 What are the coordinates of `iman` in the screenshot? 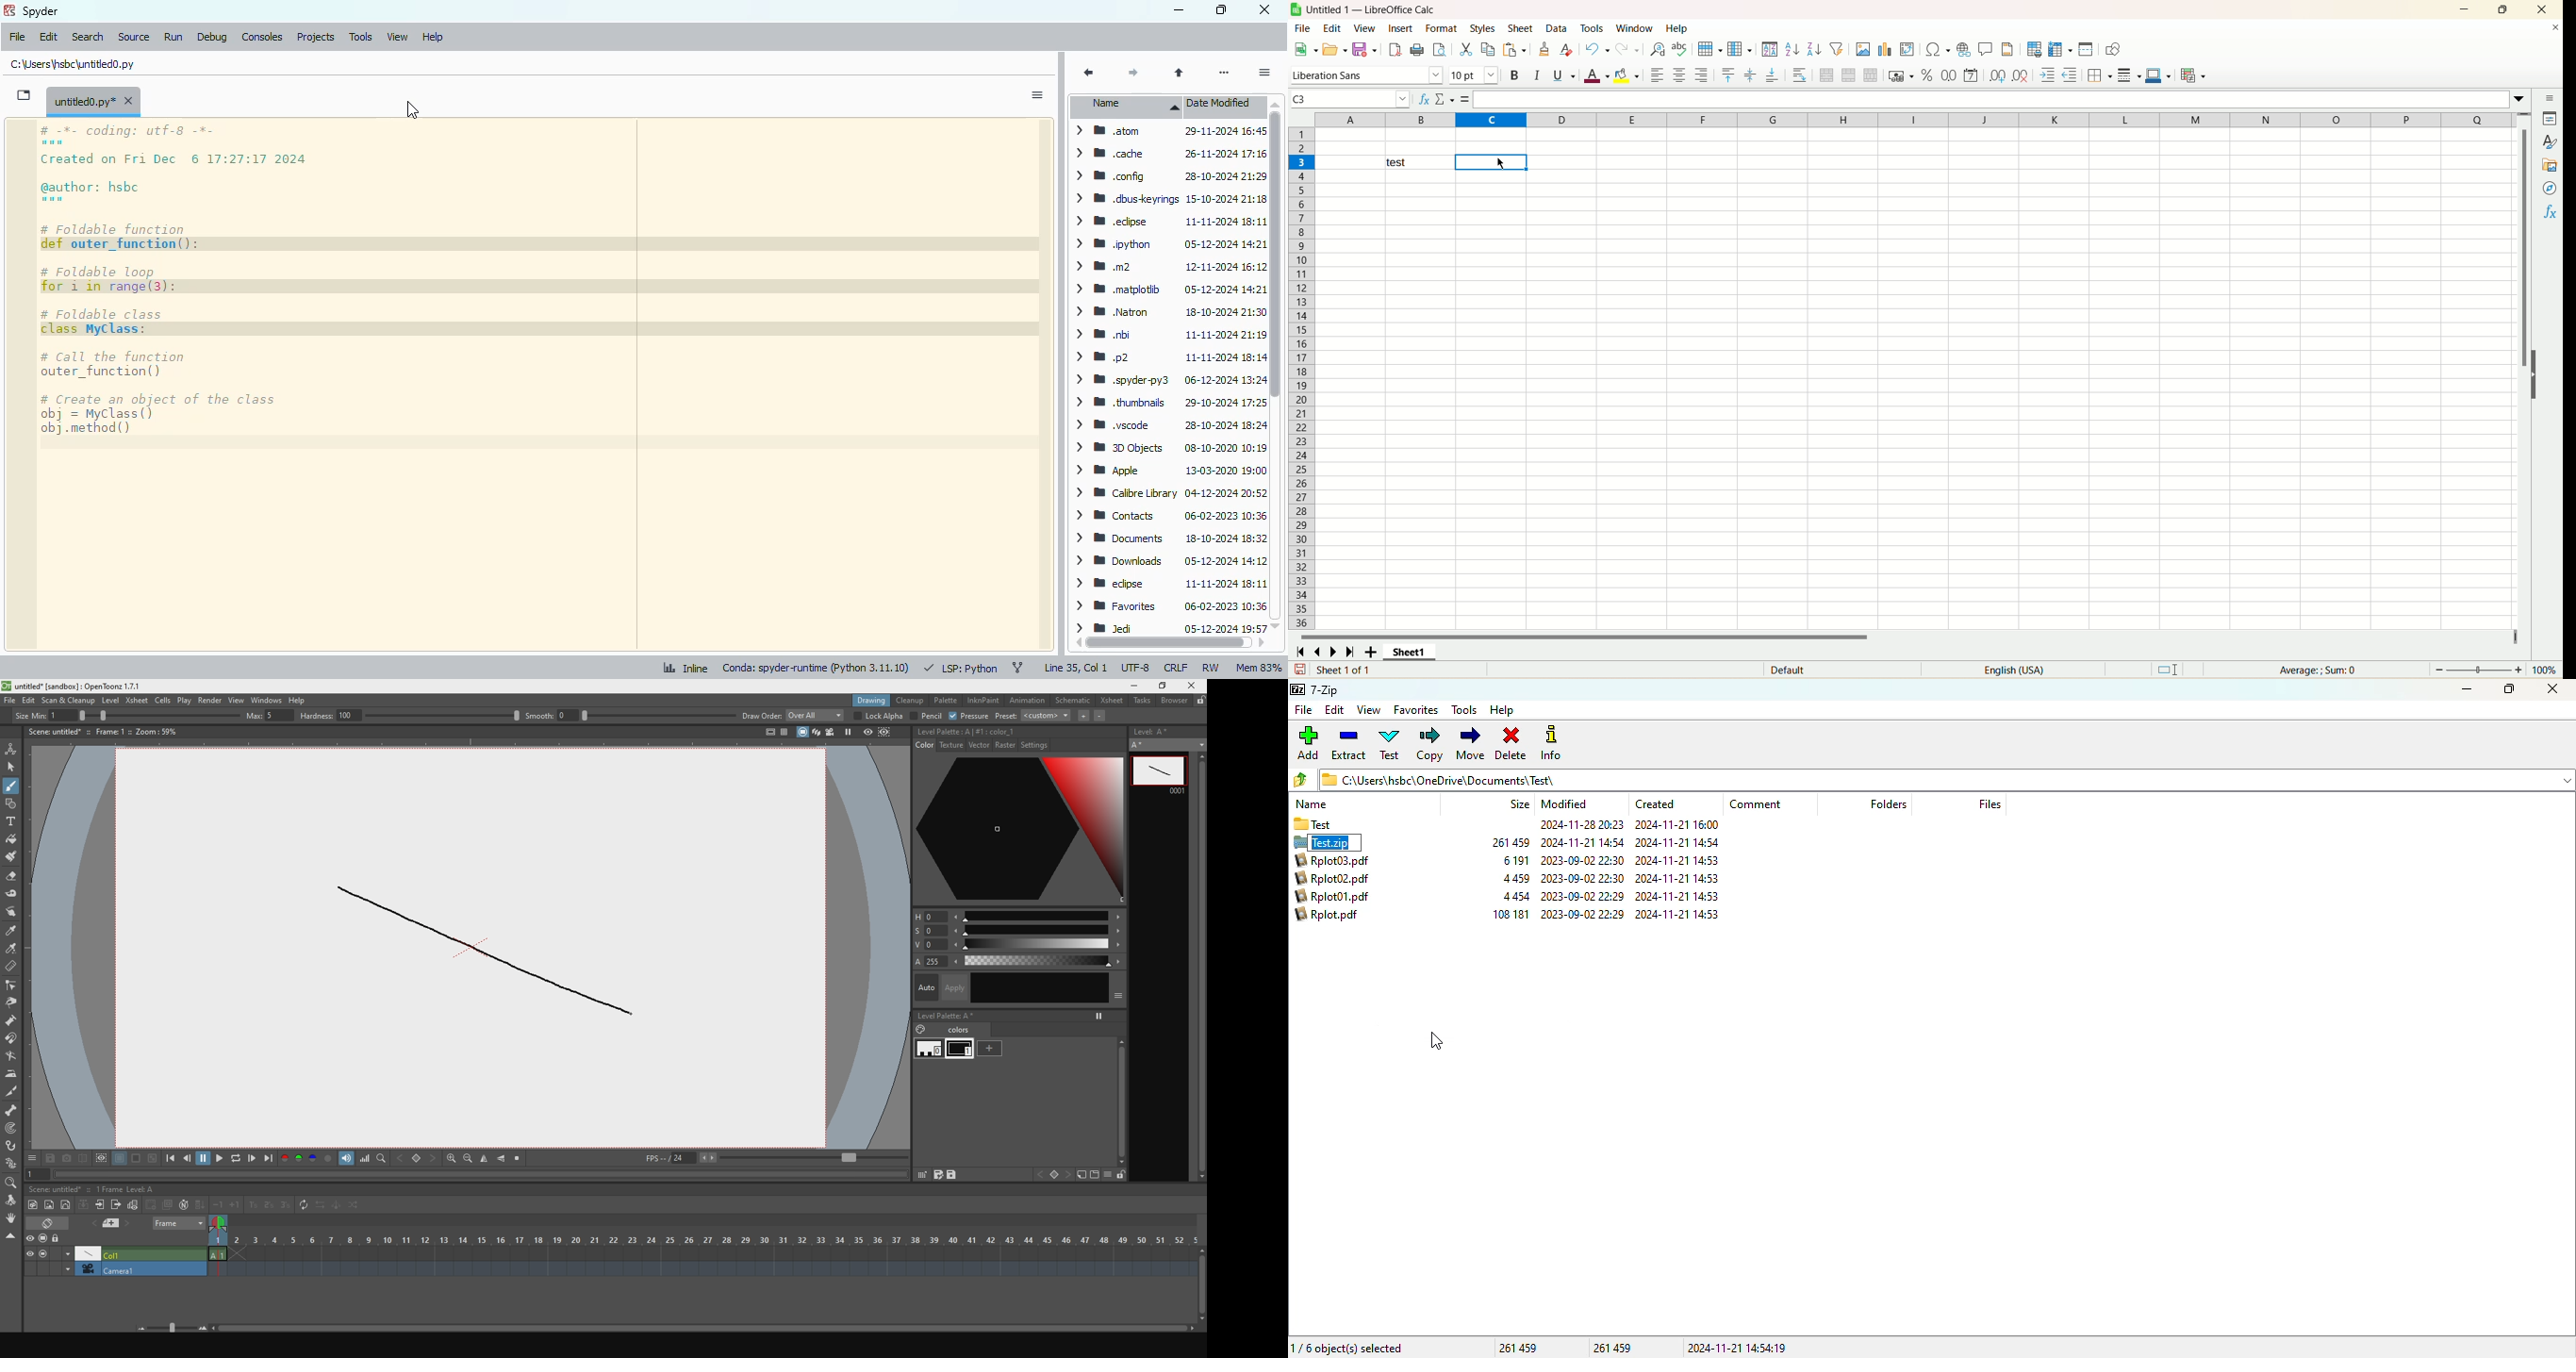 It's located at (14, 1041).